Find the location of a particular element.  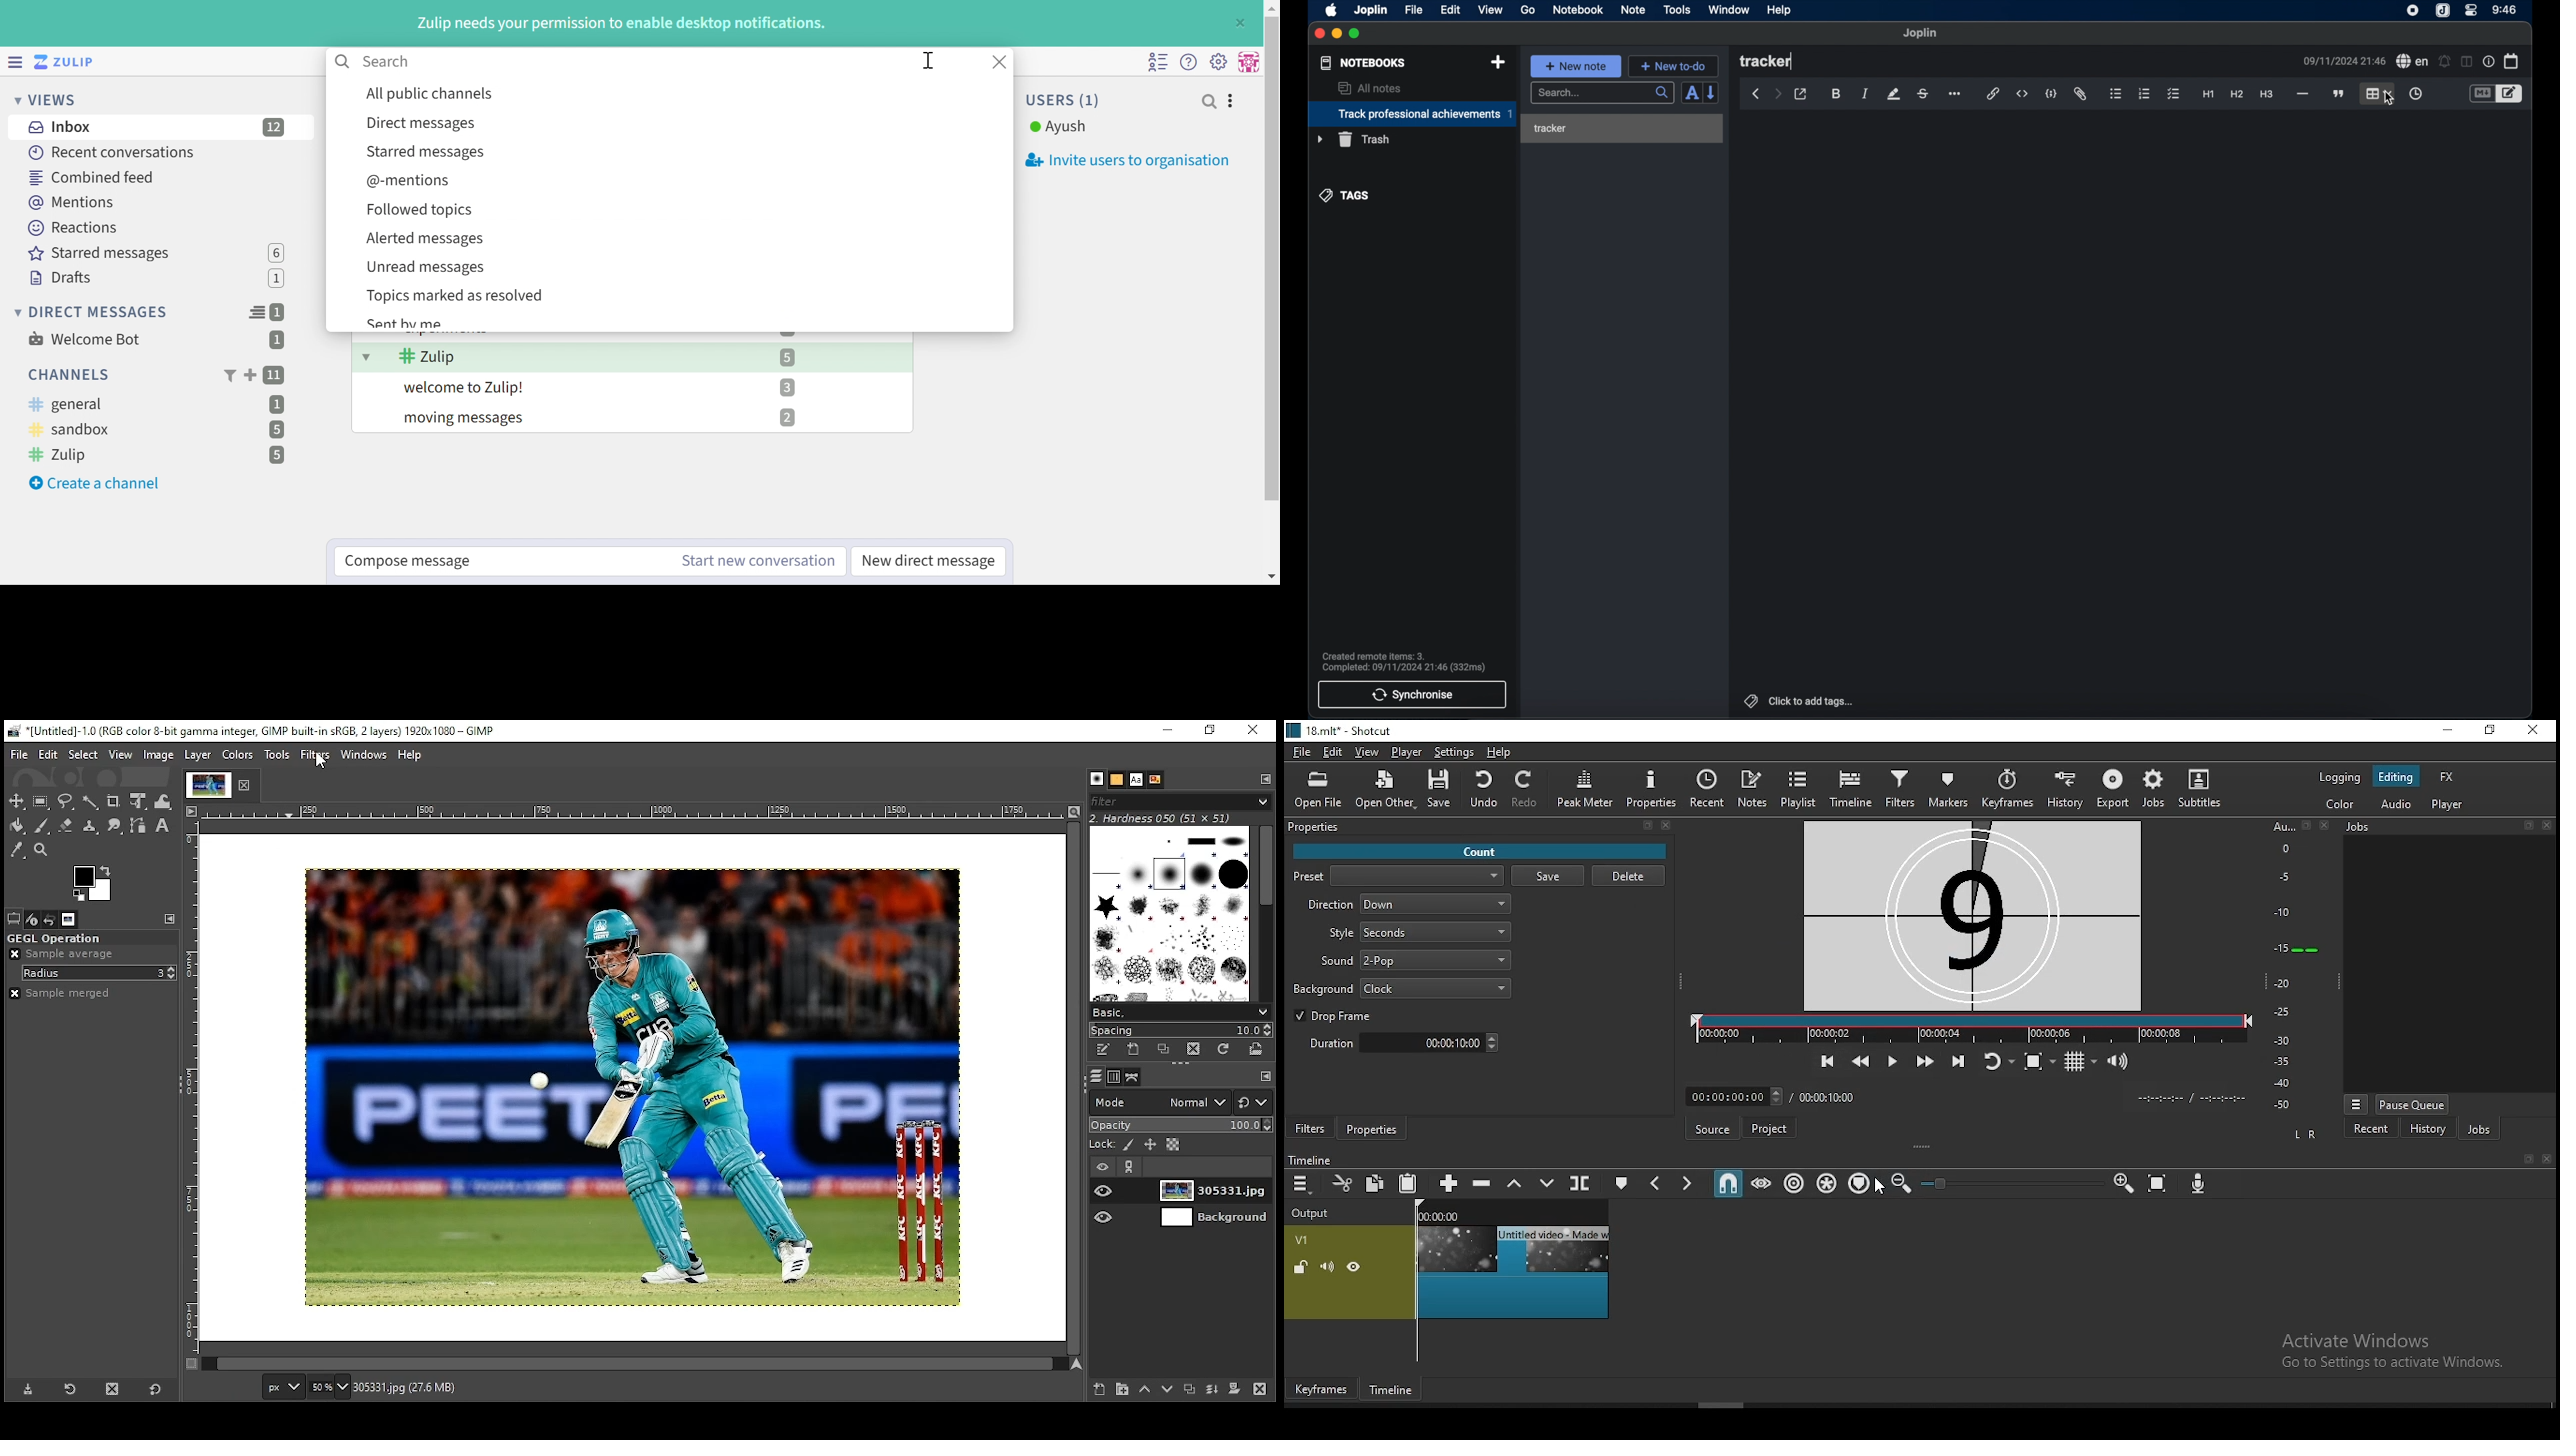

export is located at coordinates (2112, 787).